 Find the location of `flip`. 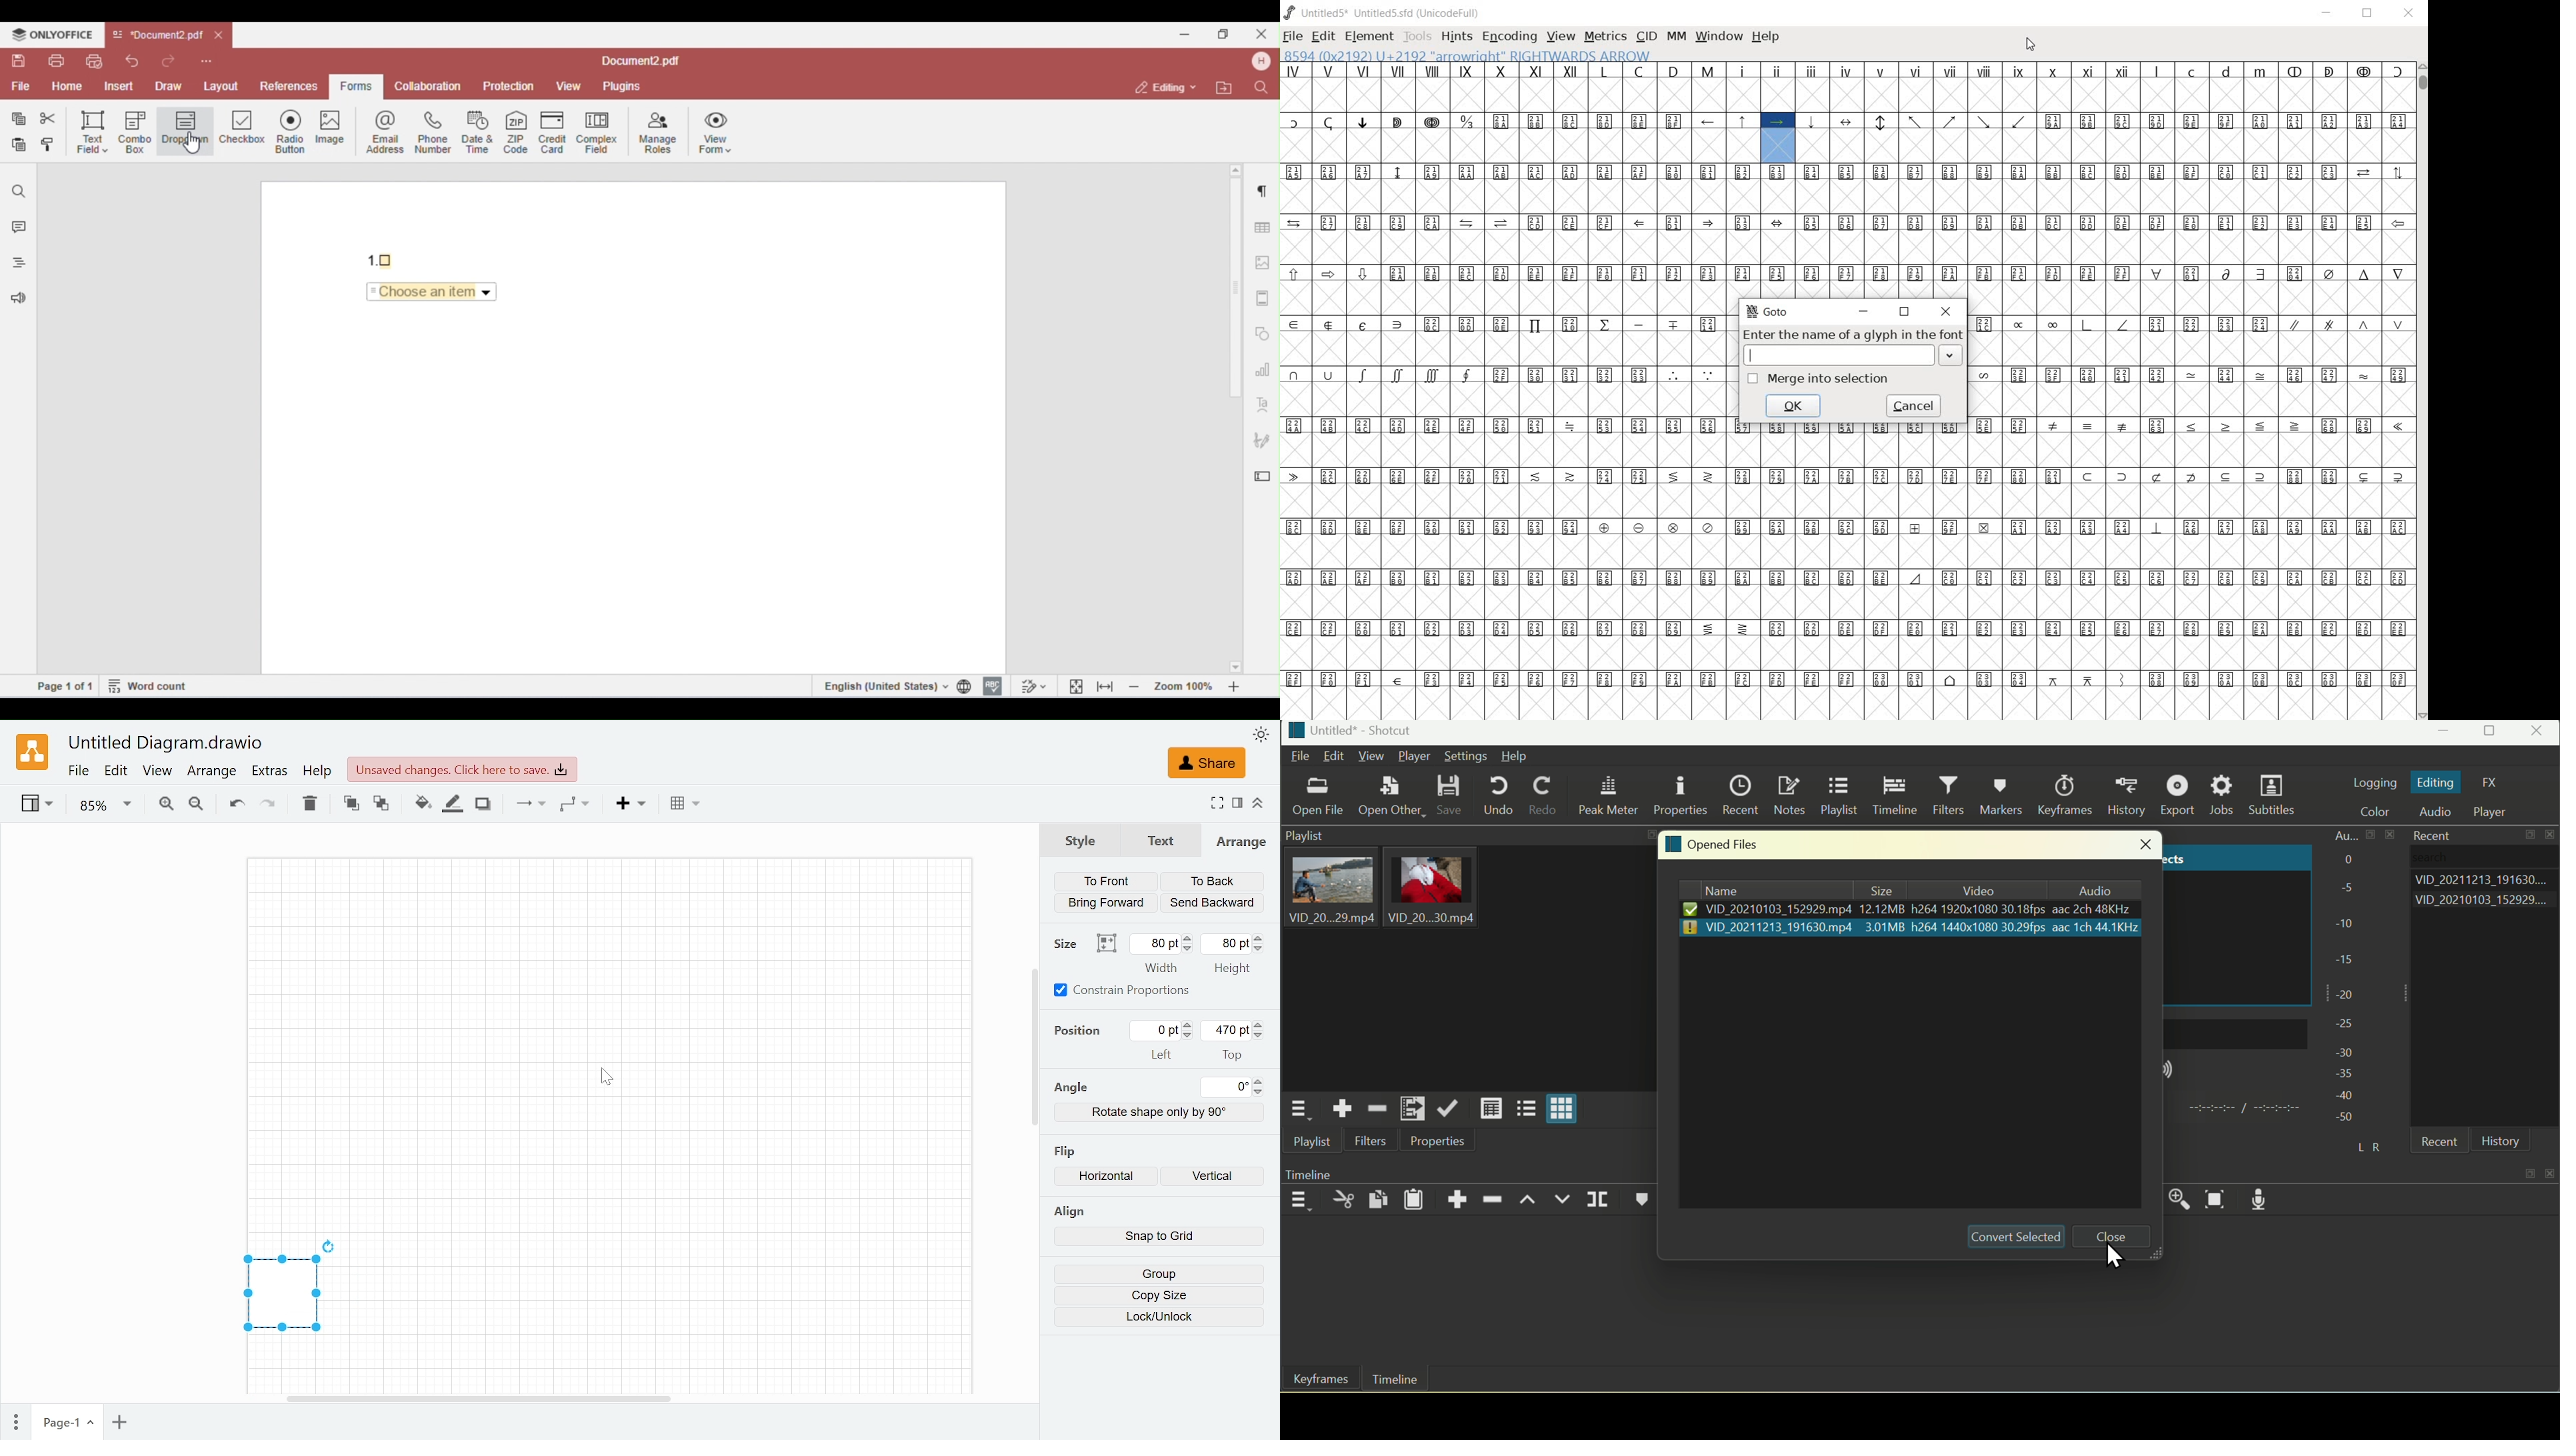

flip is located at coordinates (1067, 1149).